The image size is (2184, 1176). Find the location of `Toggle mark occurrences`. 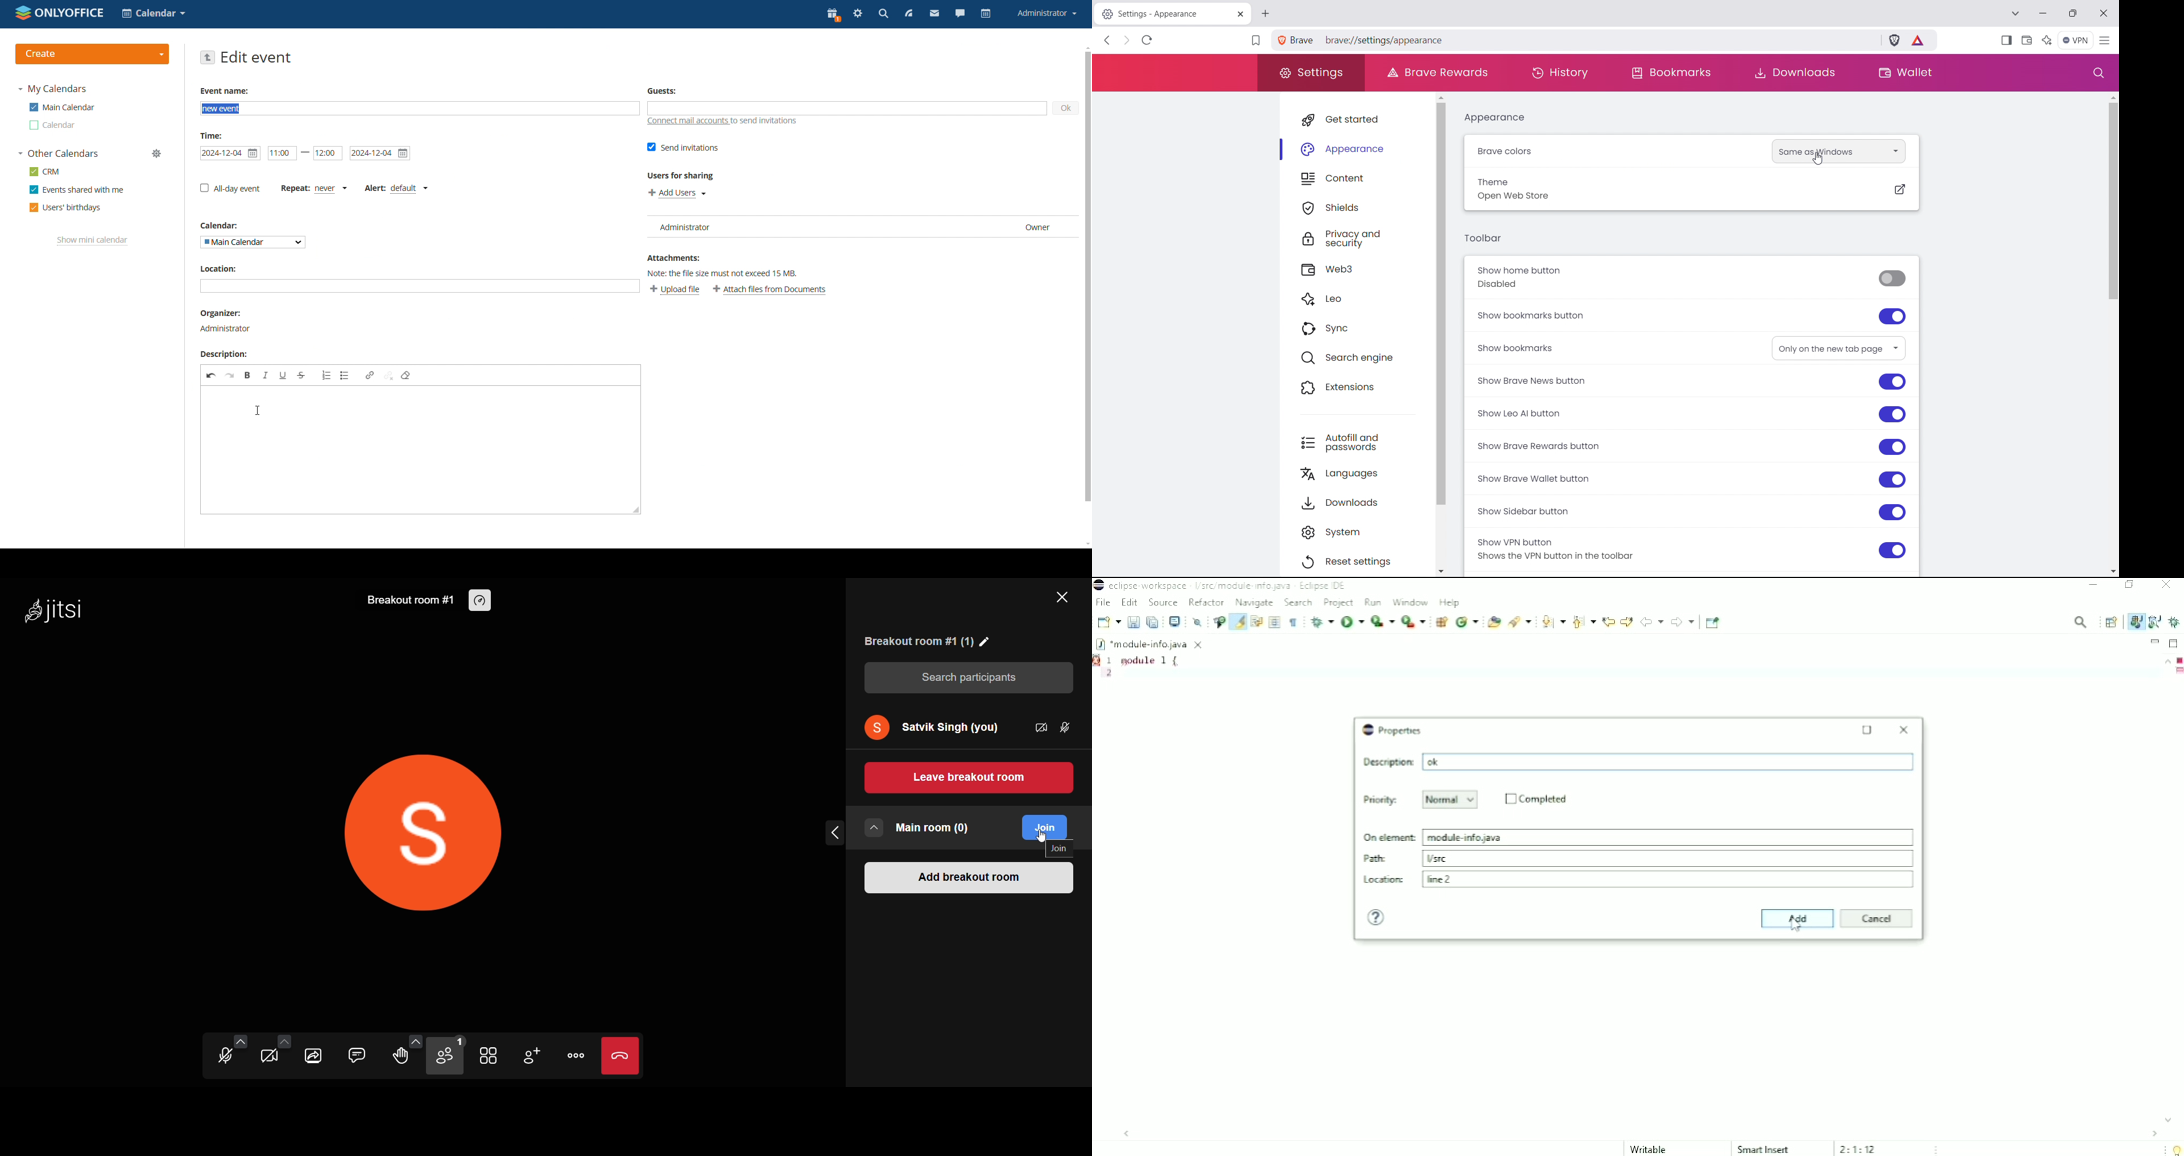

Toggle mark occurrences is located at coordinates (1237, 621).